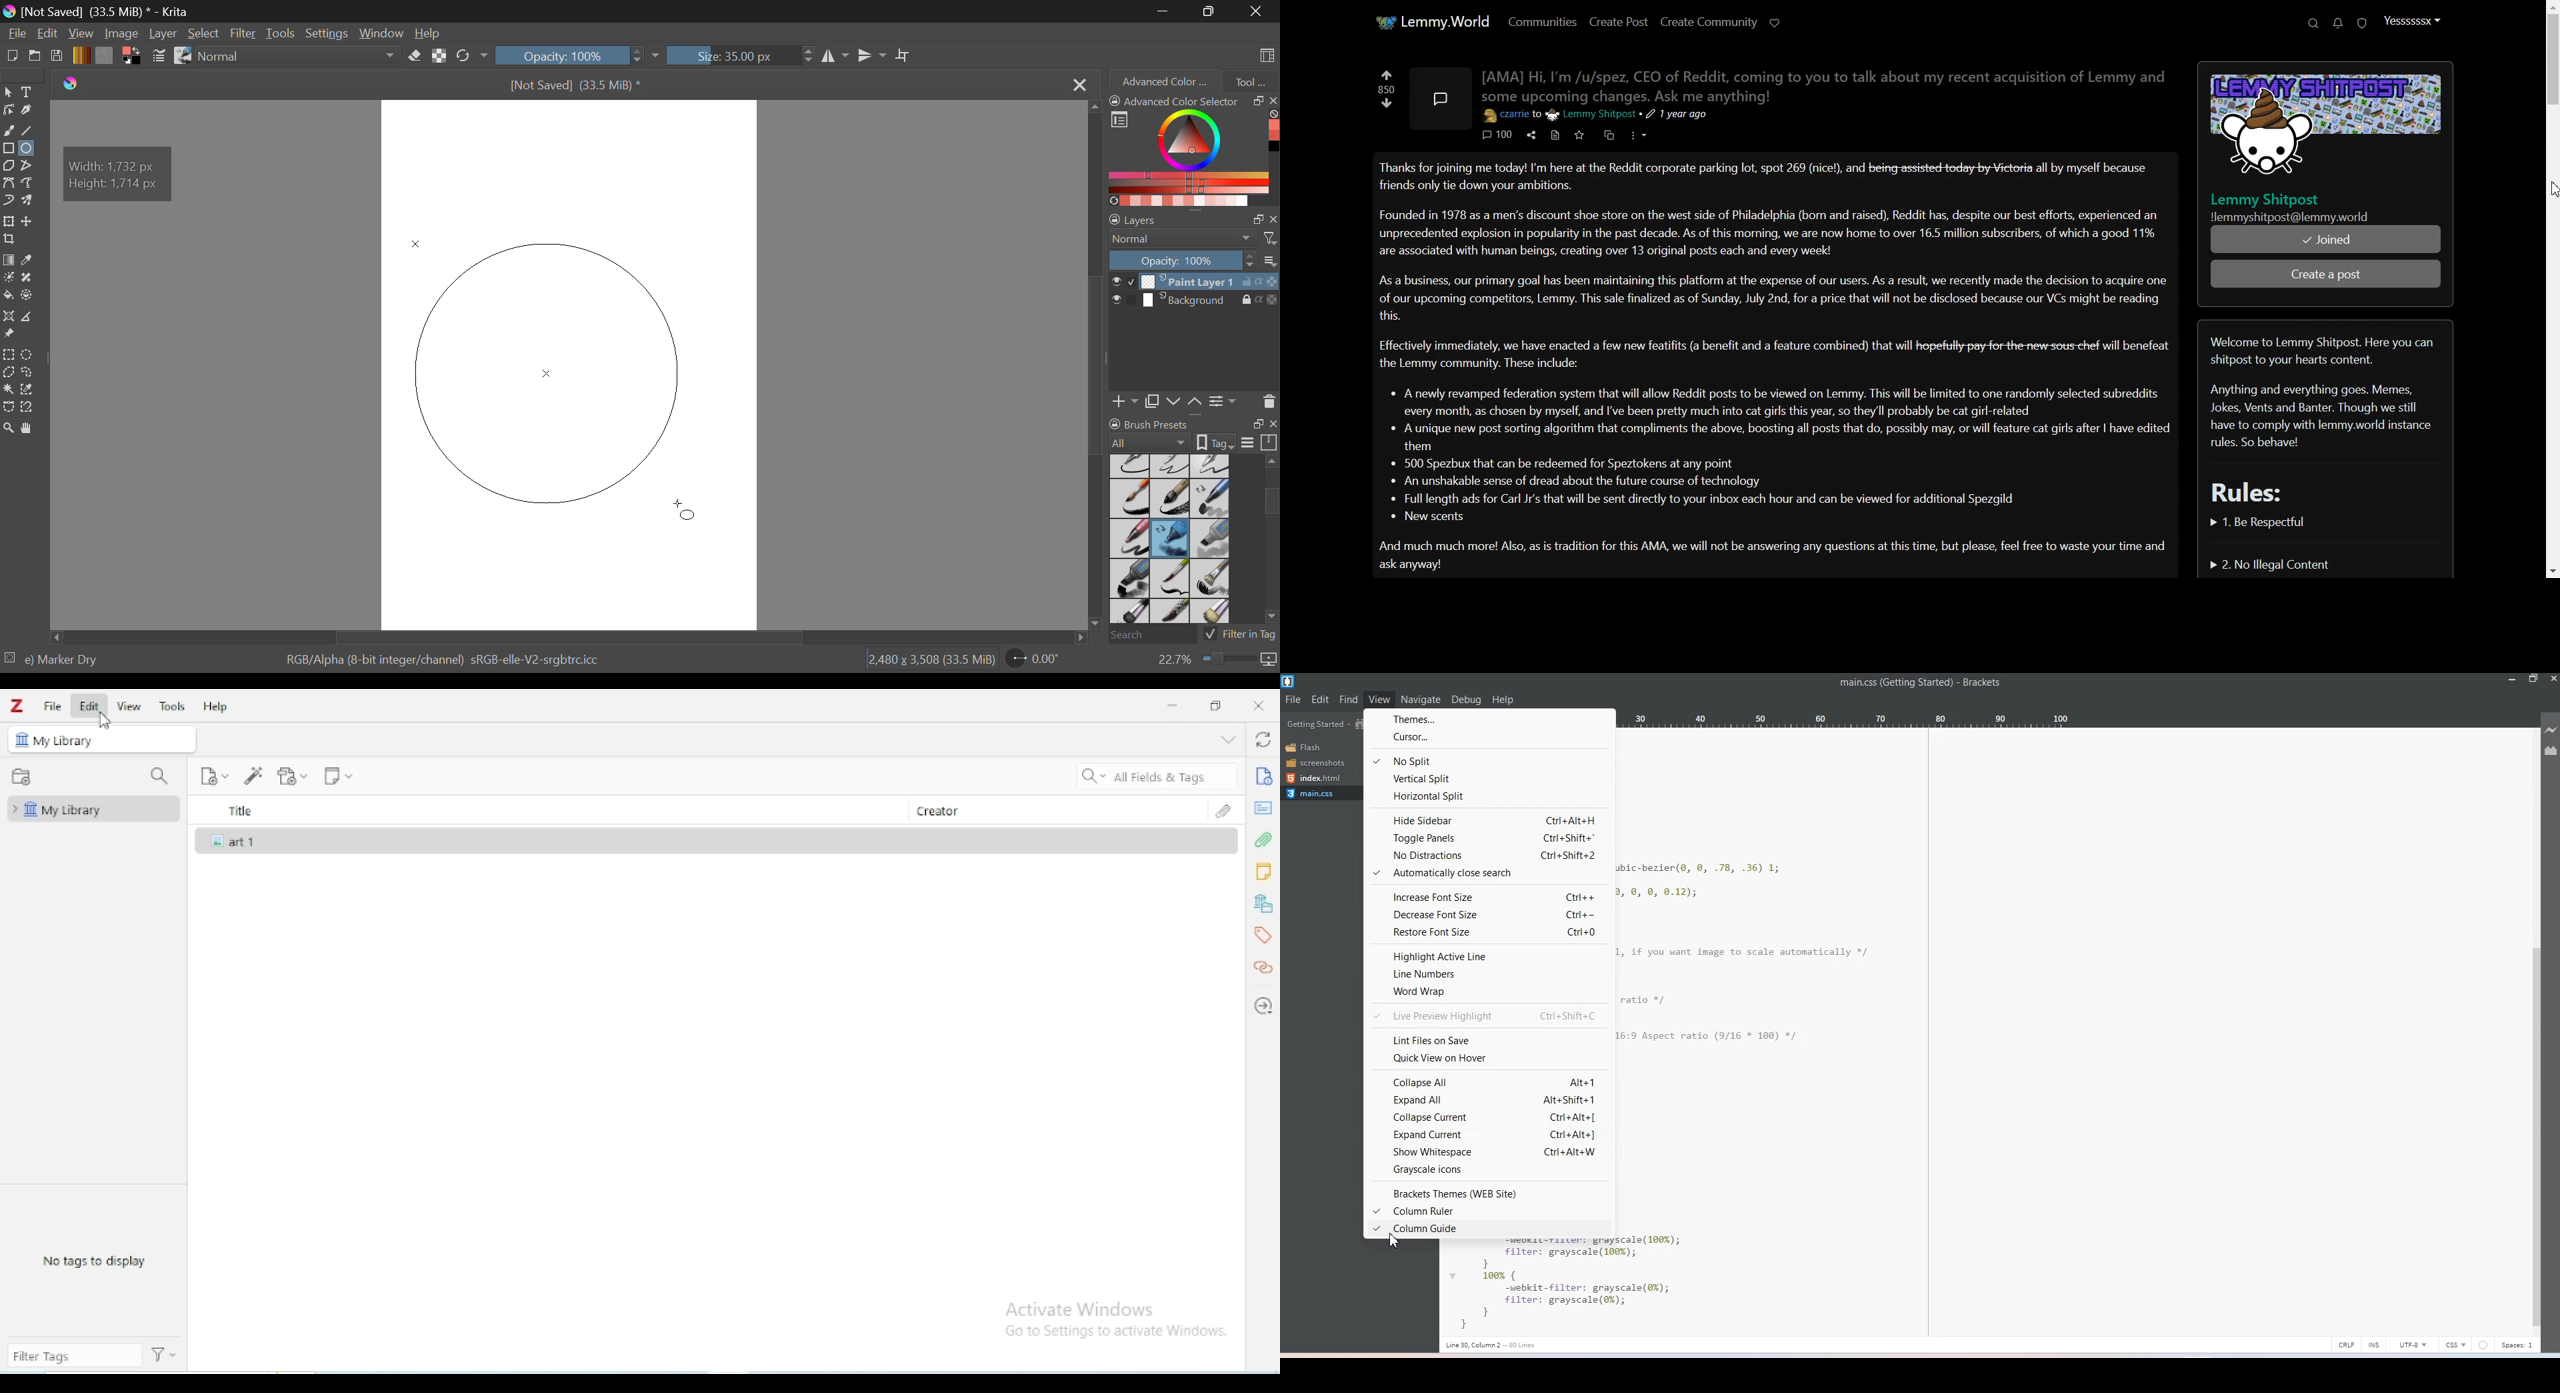  What do you see at coordinates (1264, 739) in the screenshot?
I see `sync with zotero.org` at bounding box center [1264, 739].